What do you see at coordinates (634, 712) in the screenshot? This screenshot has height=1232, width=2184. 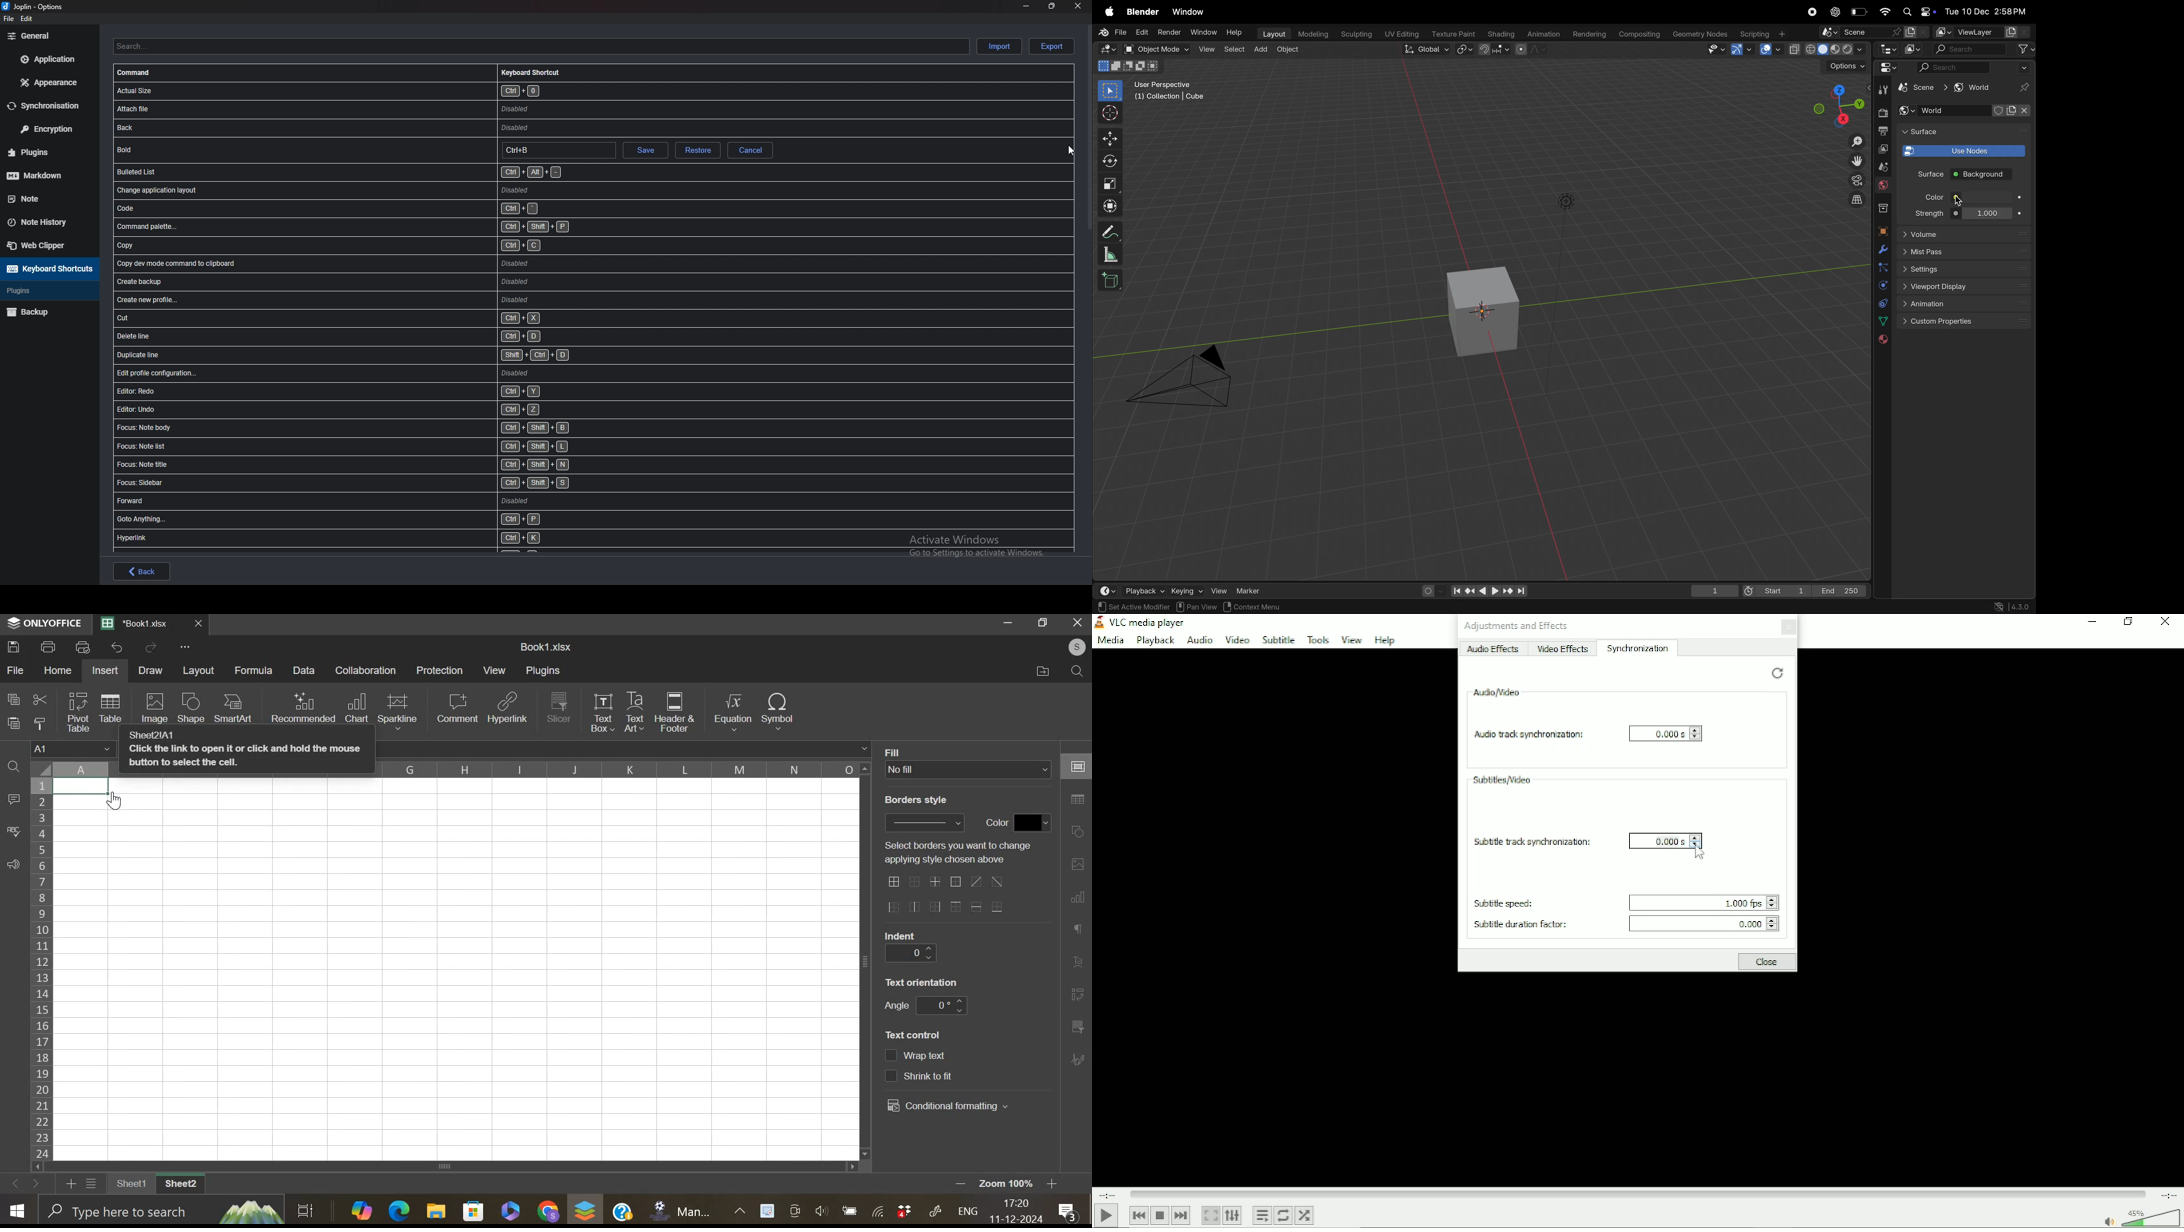 I see `text art` at bounding box center [634, 712].